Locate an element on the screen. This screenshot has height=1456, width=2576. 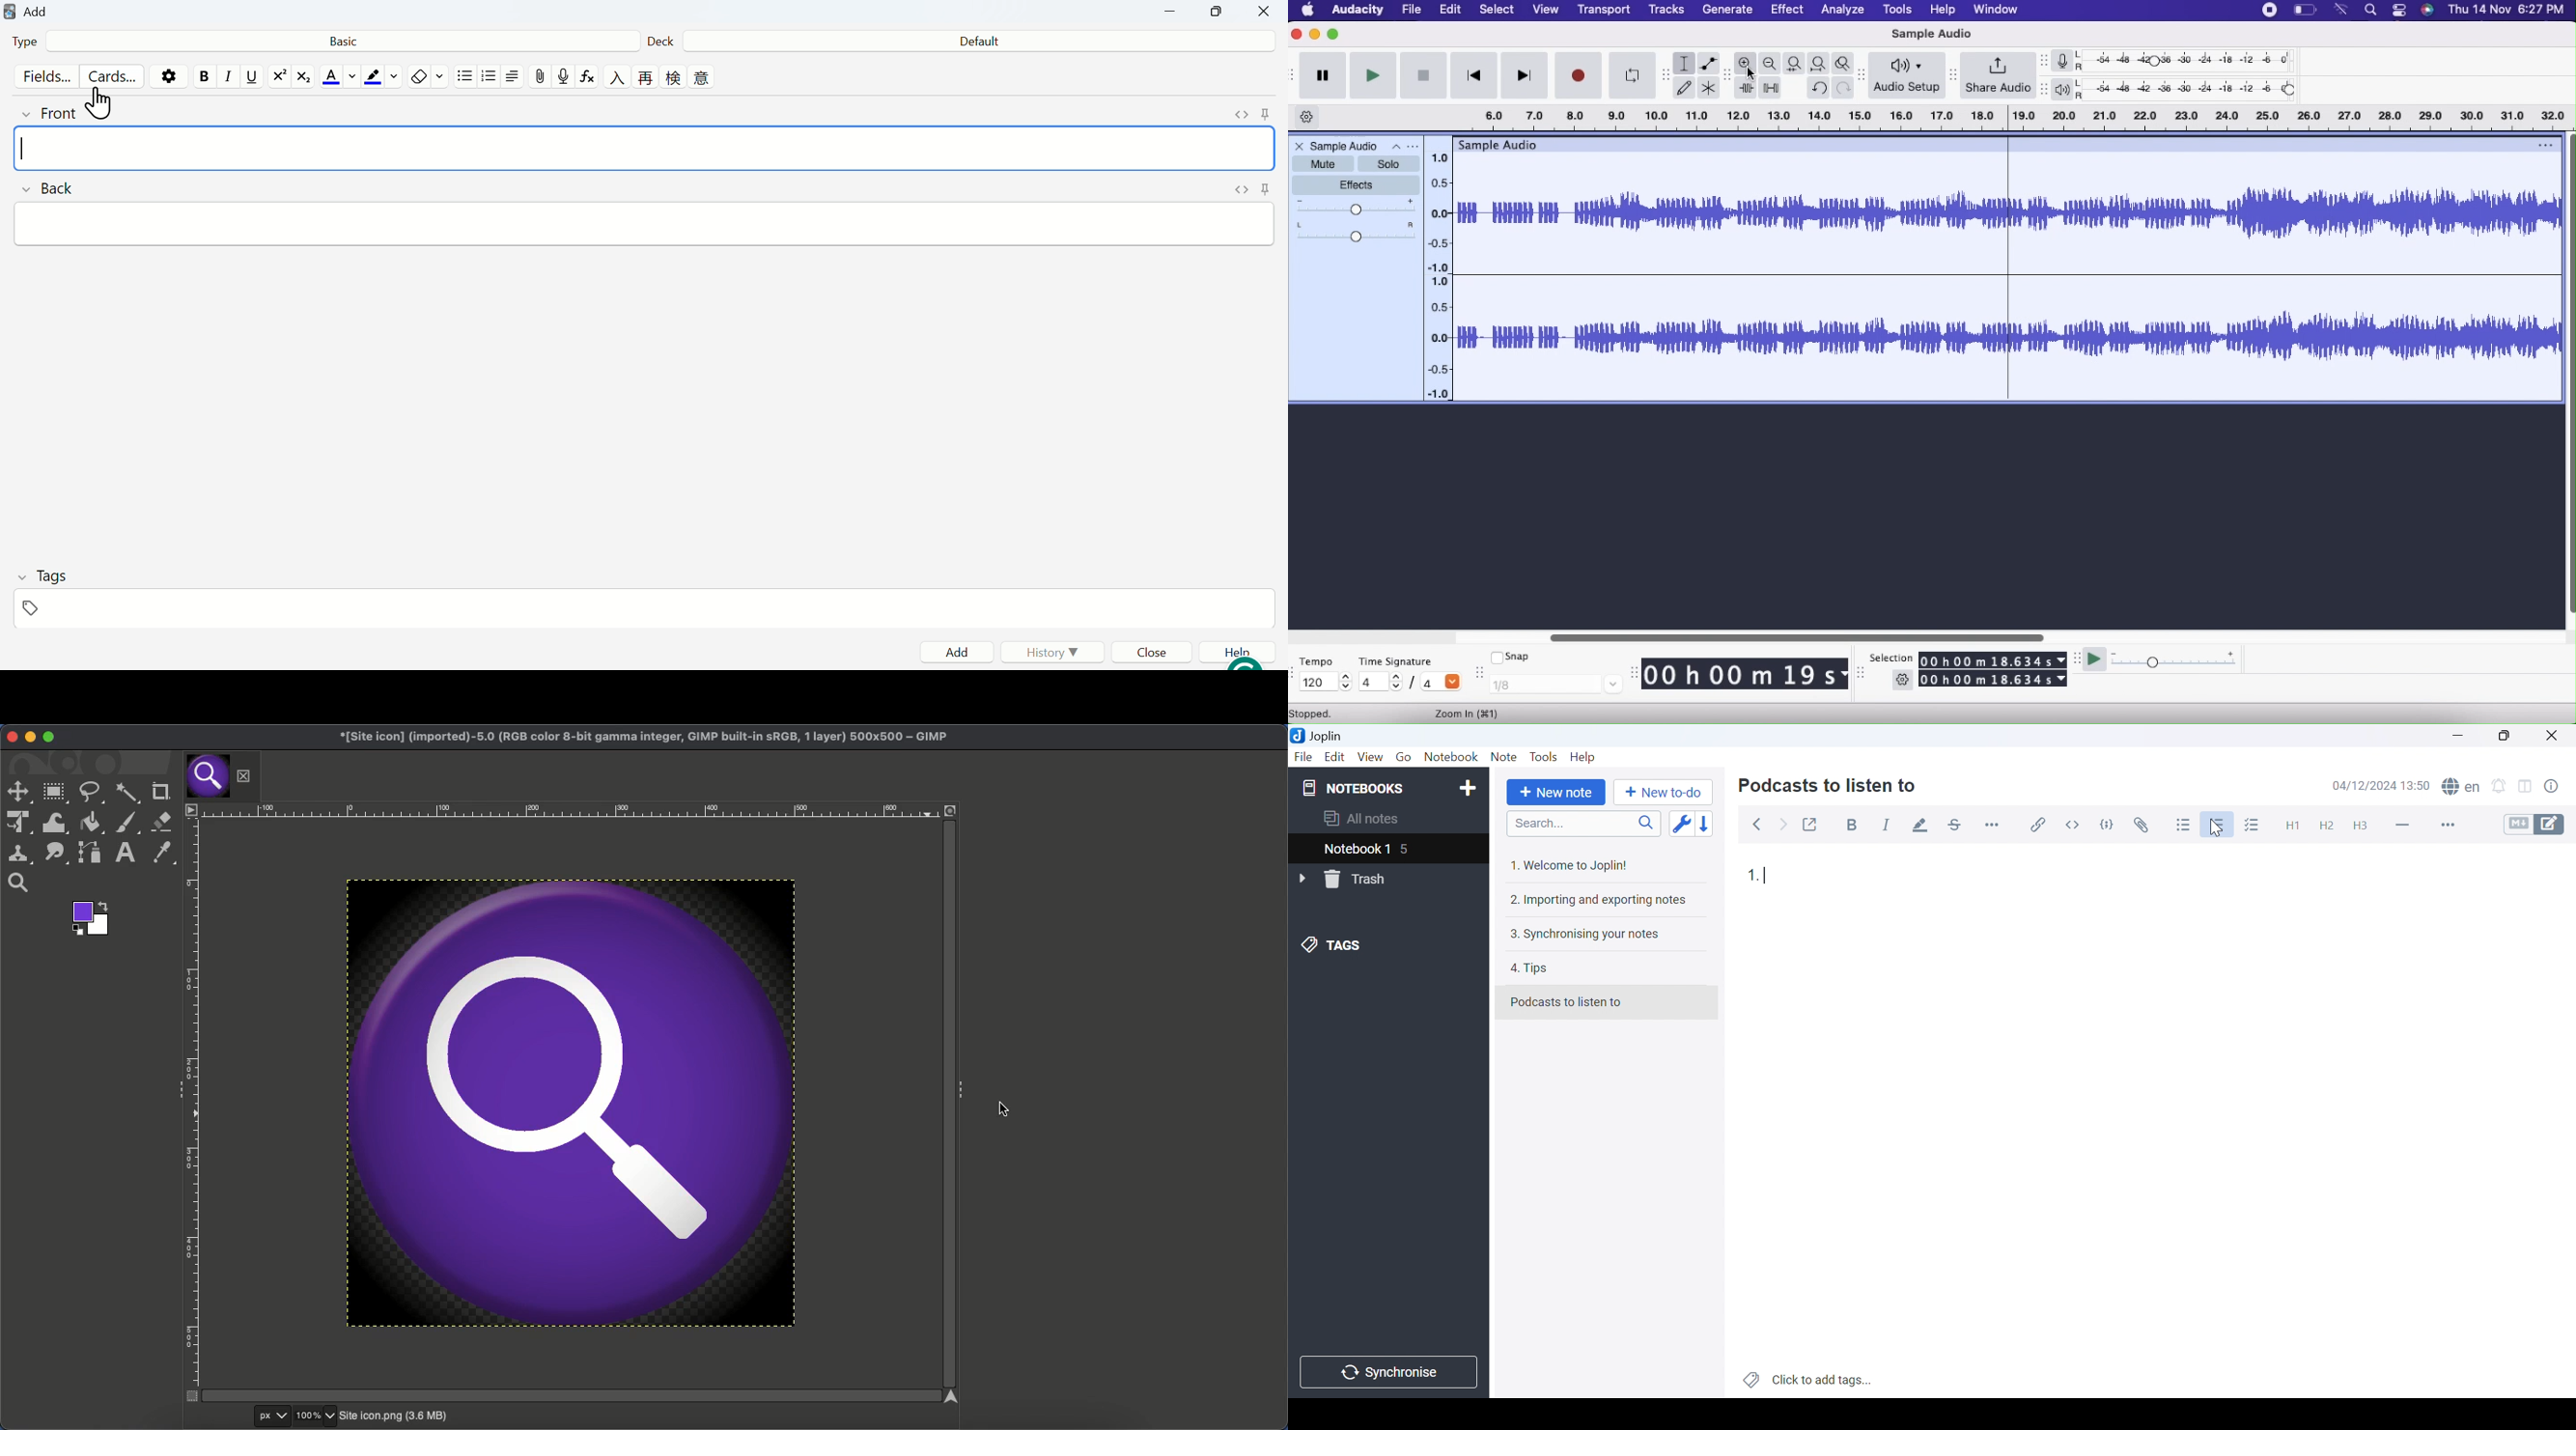
Checkbox list is located at coordinates (2253, 825).